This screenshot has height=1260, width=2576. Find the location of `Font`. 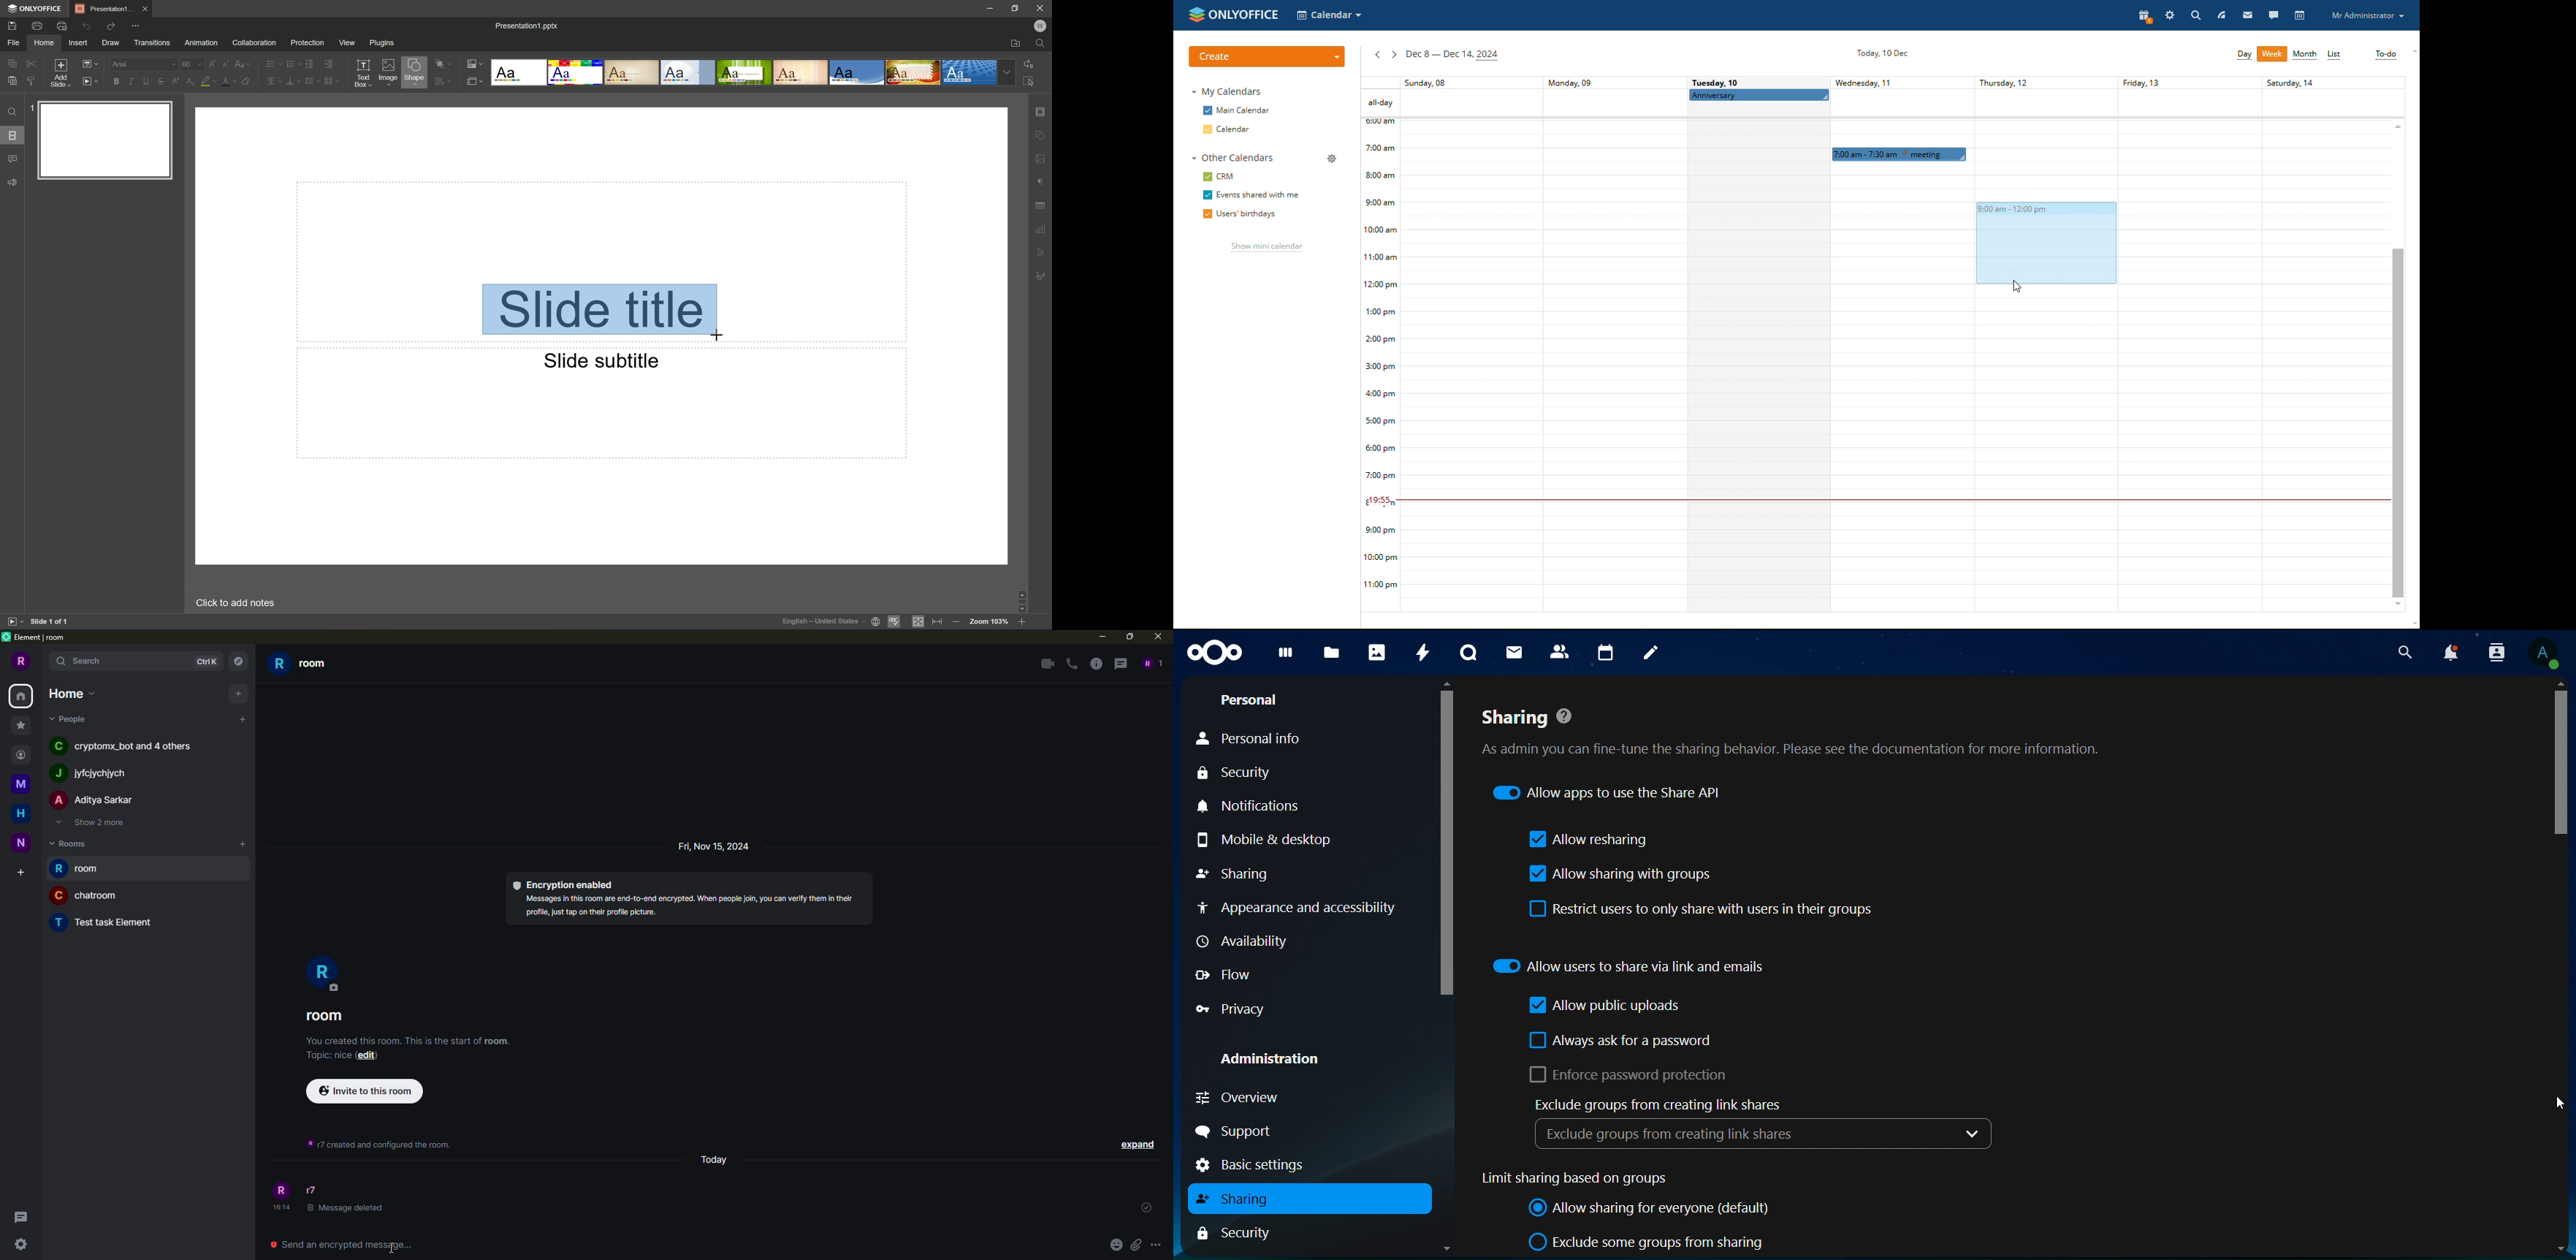

Font is located at coordinates (143, 64).